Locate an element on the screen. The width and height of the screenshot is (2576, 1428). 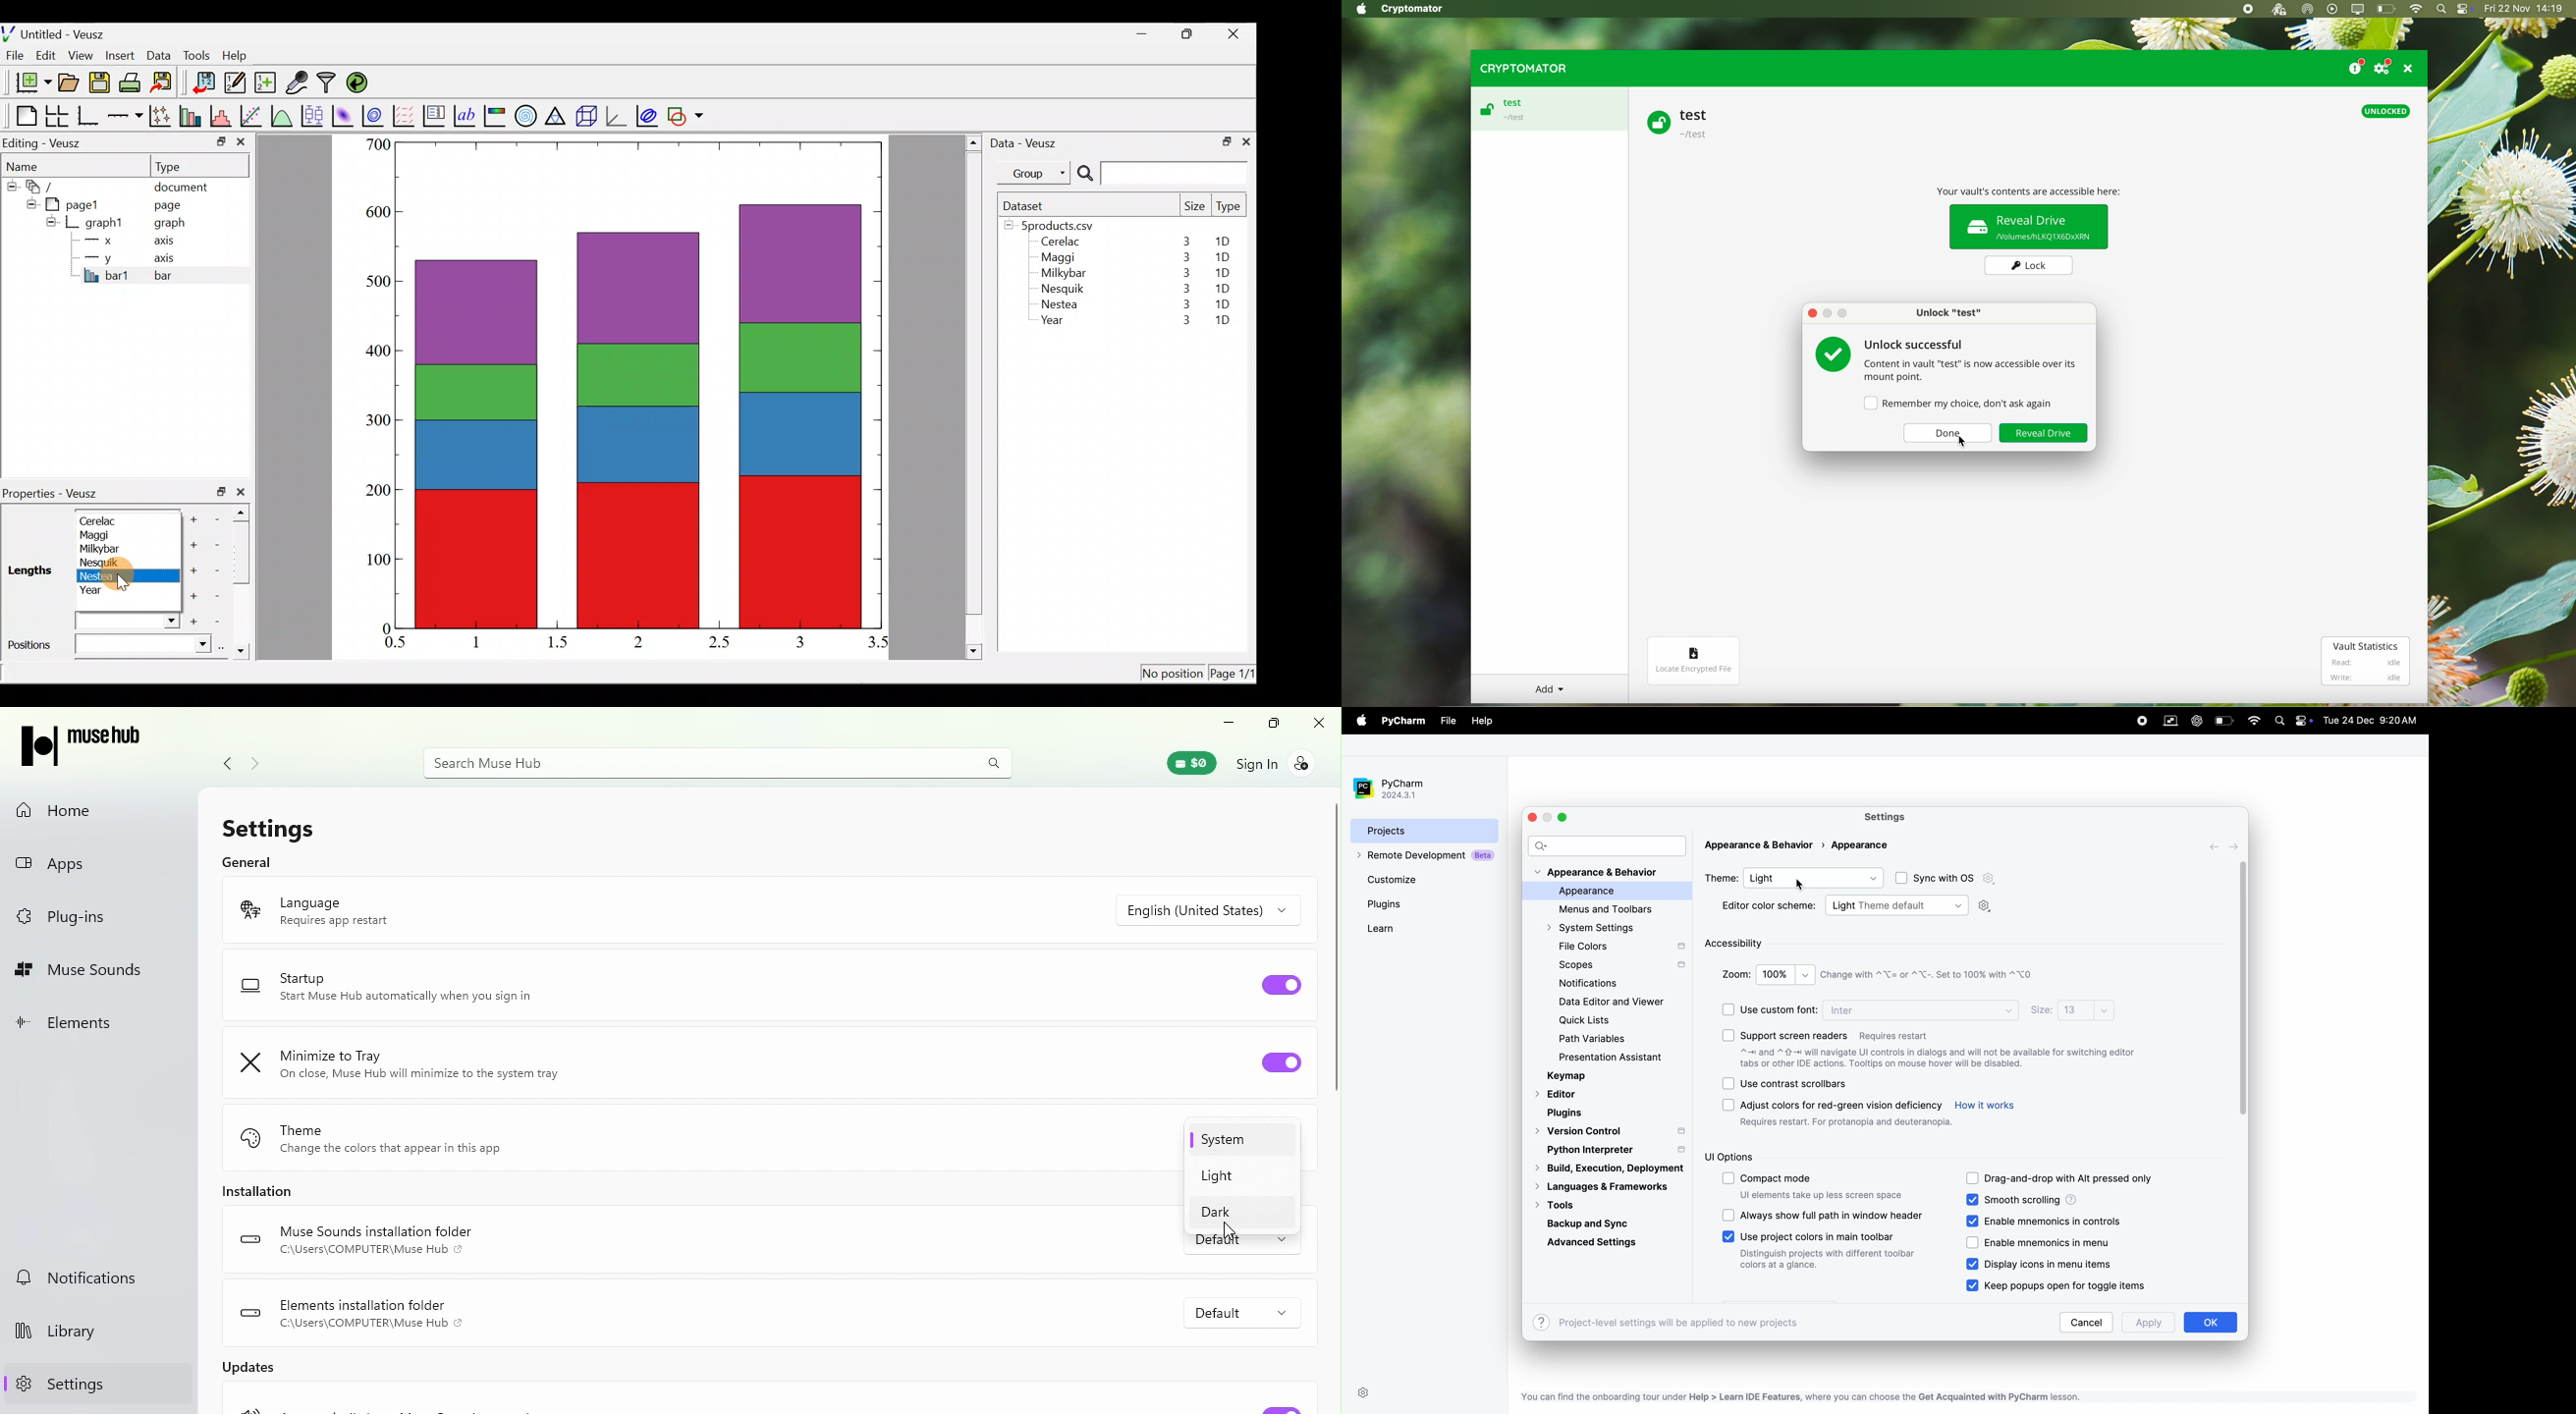
Search bar is located at coordinates (1160, 173).